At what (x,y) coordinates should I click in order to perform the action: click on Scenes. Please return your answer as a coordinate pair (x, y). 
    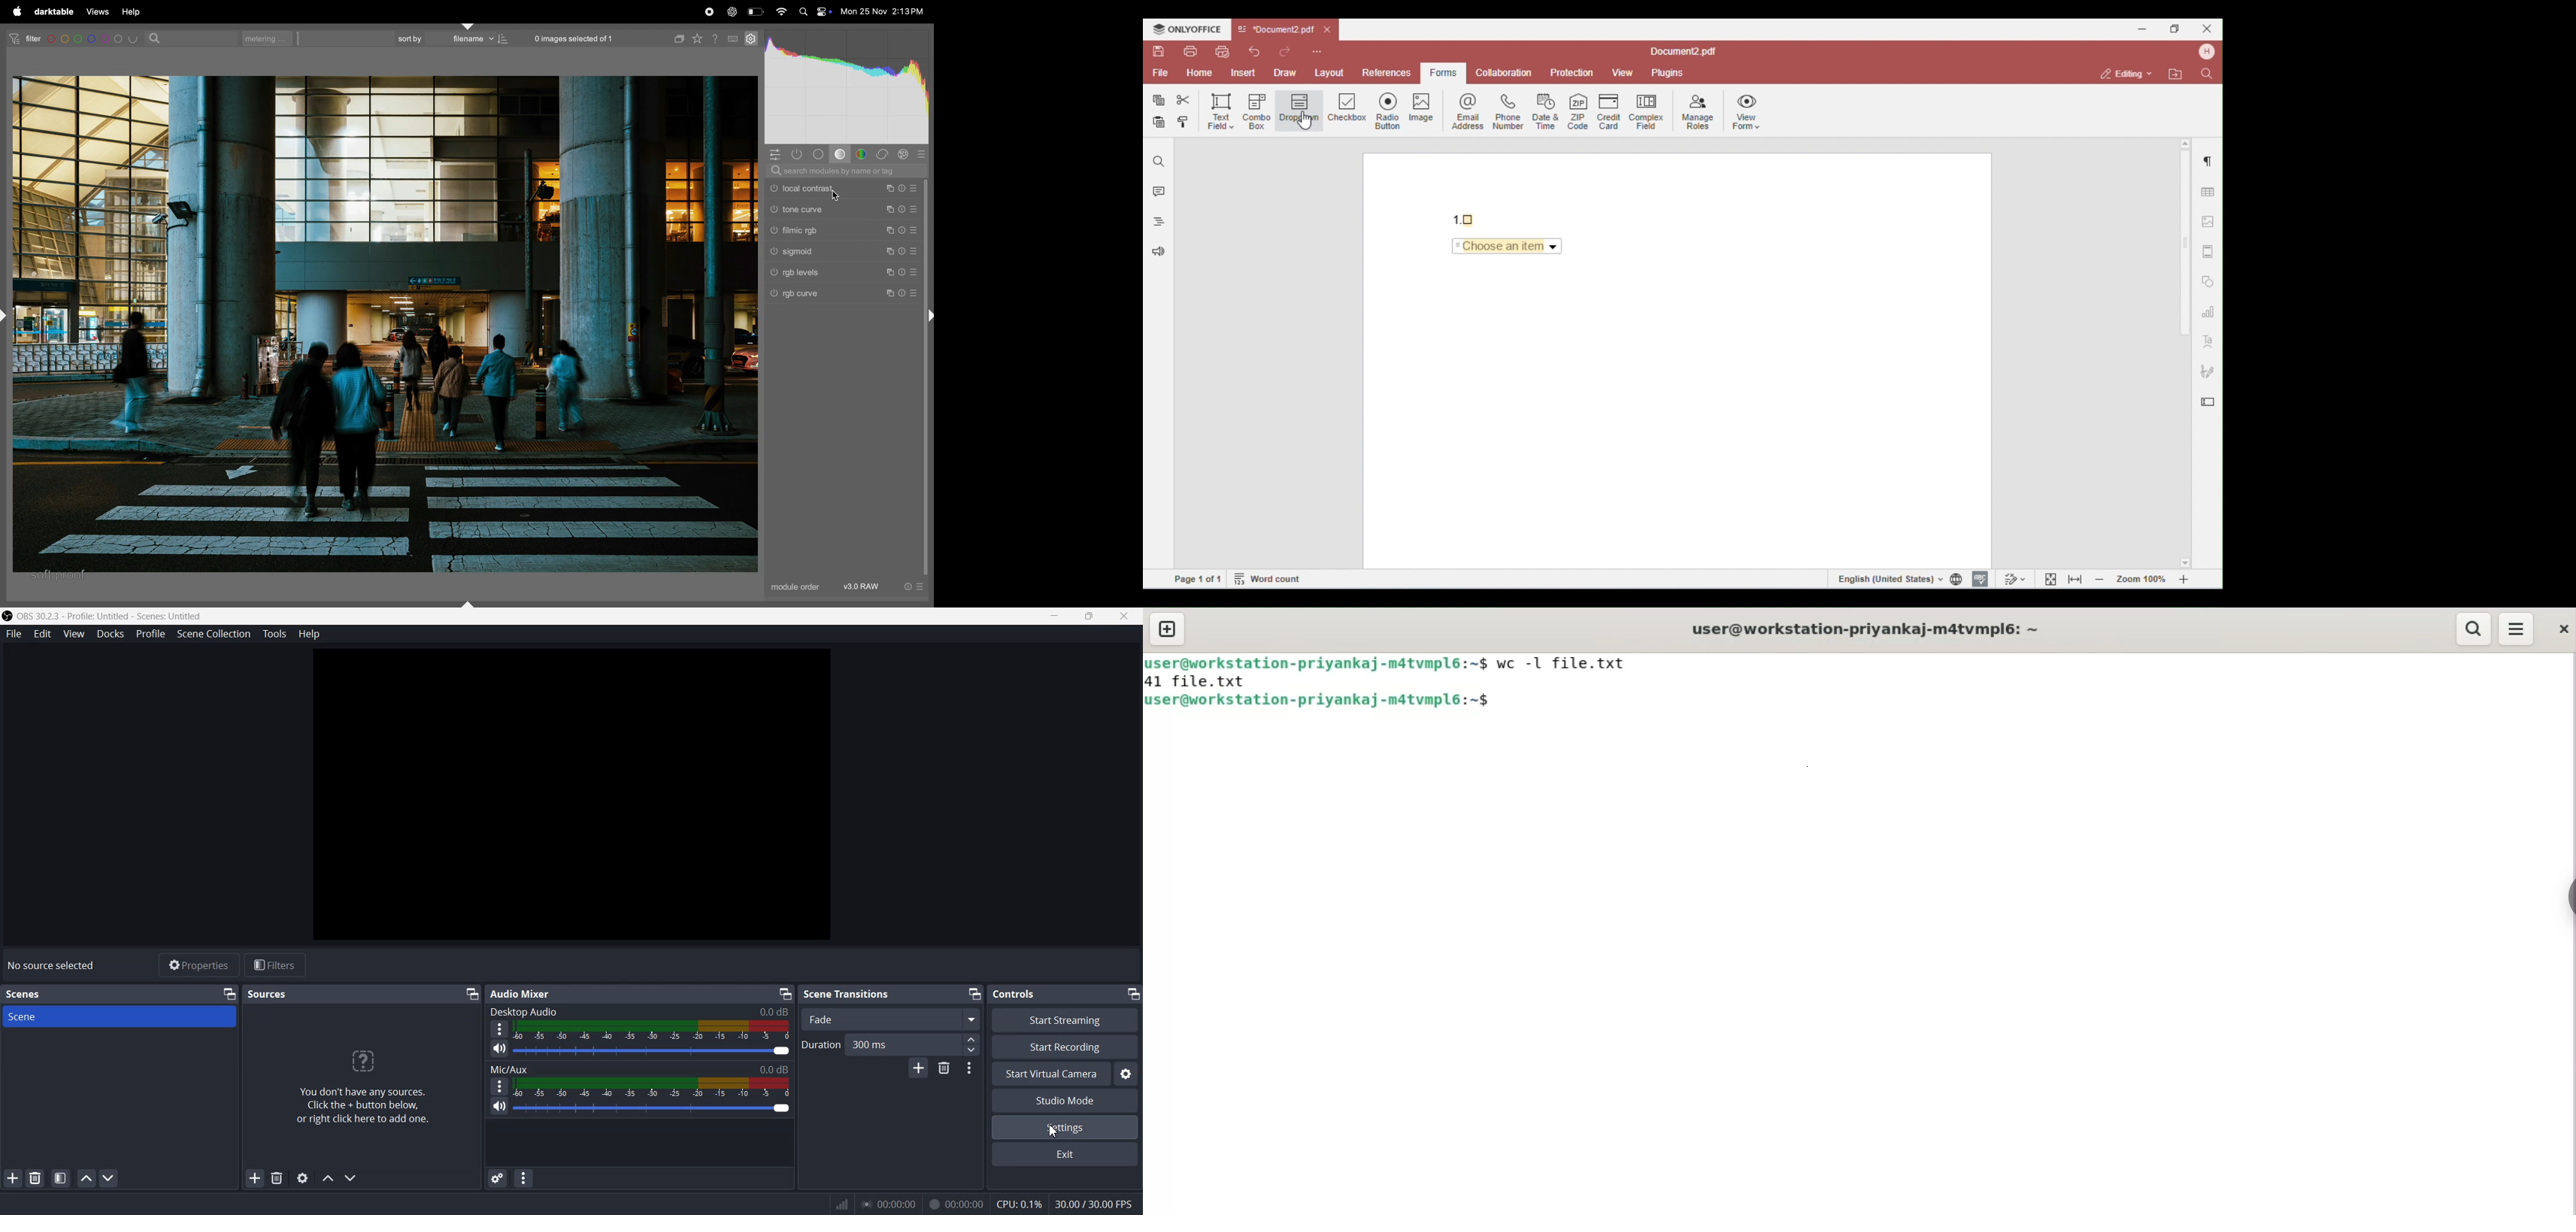
    Looking at the image, I should click on (23, 995).